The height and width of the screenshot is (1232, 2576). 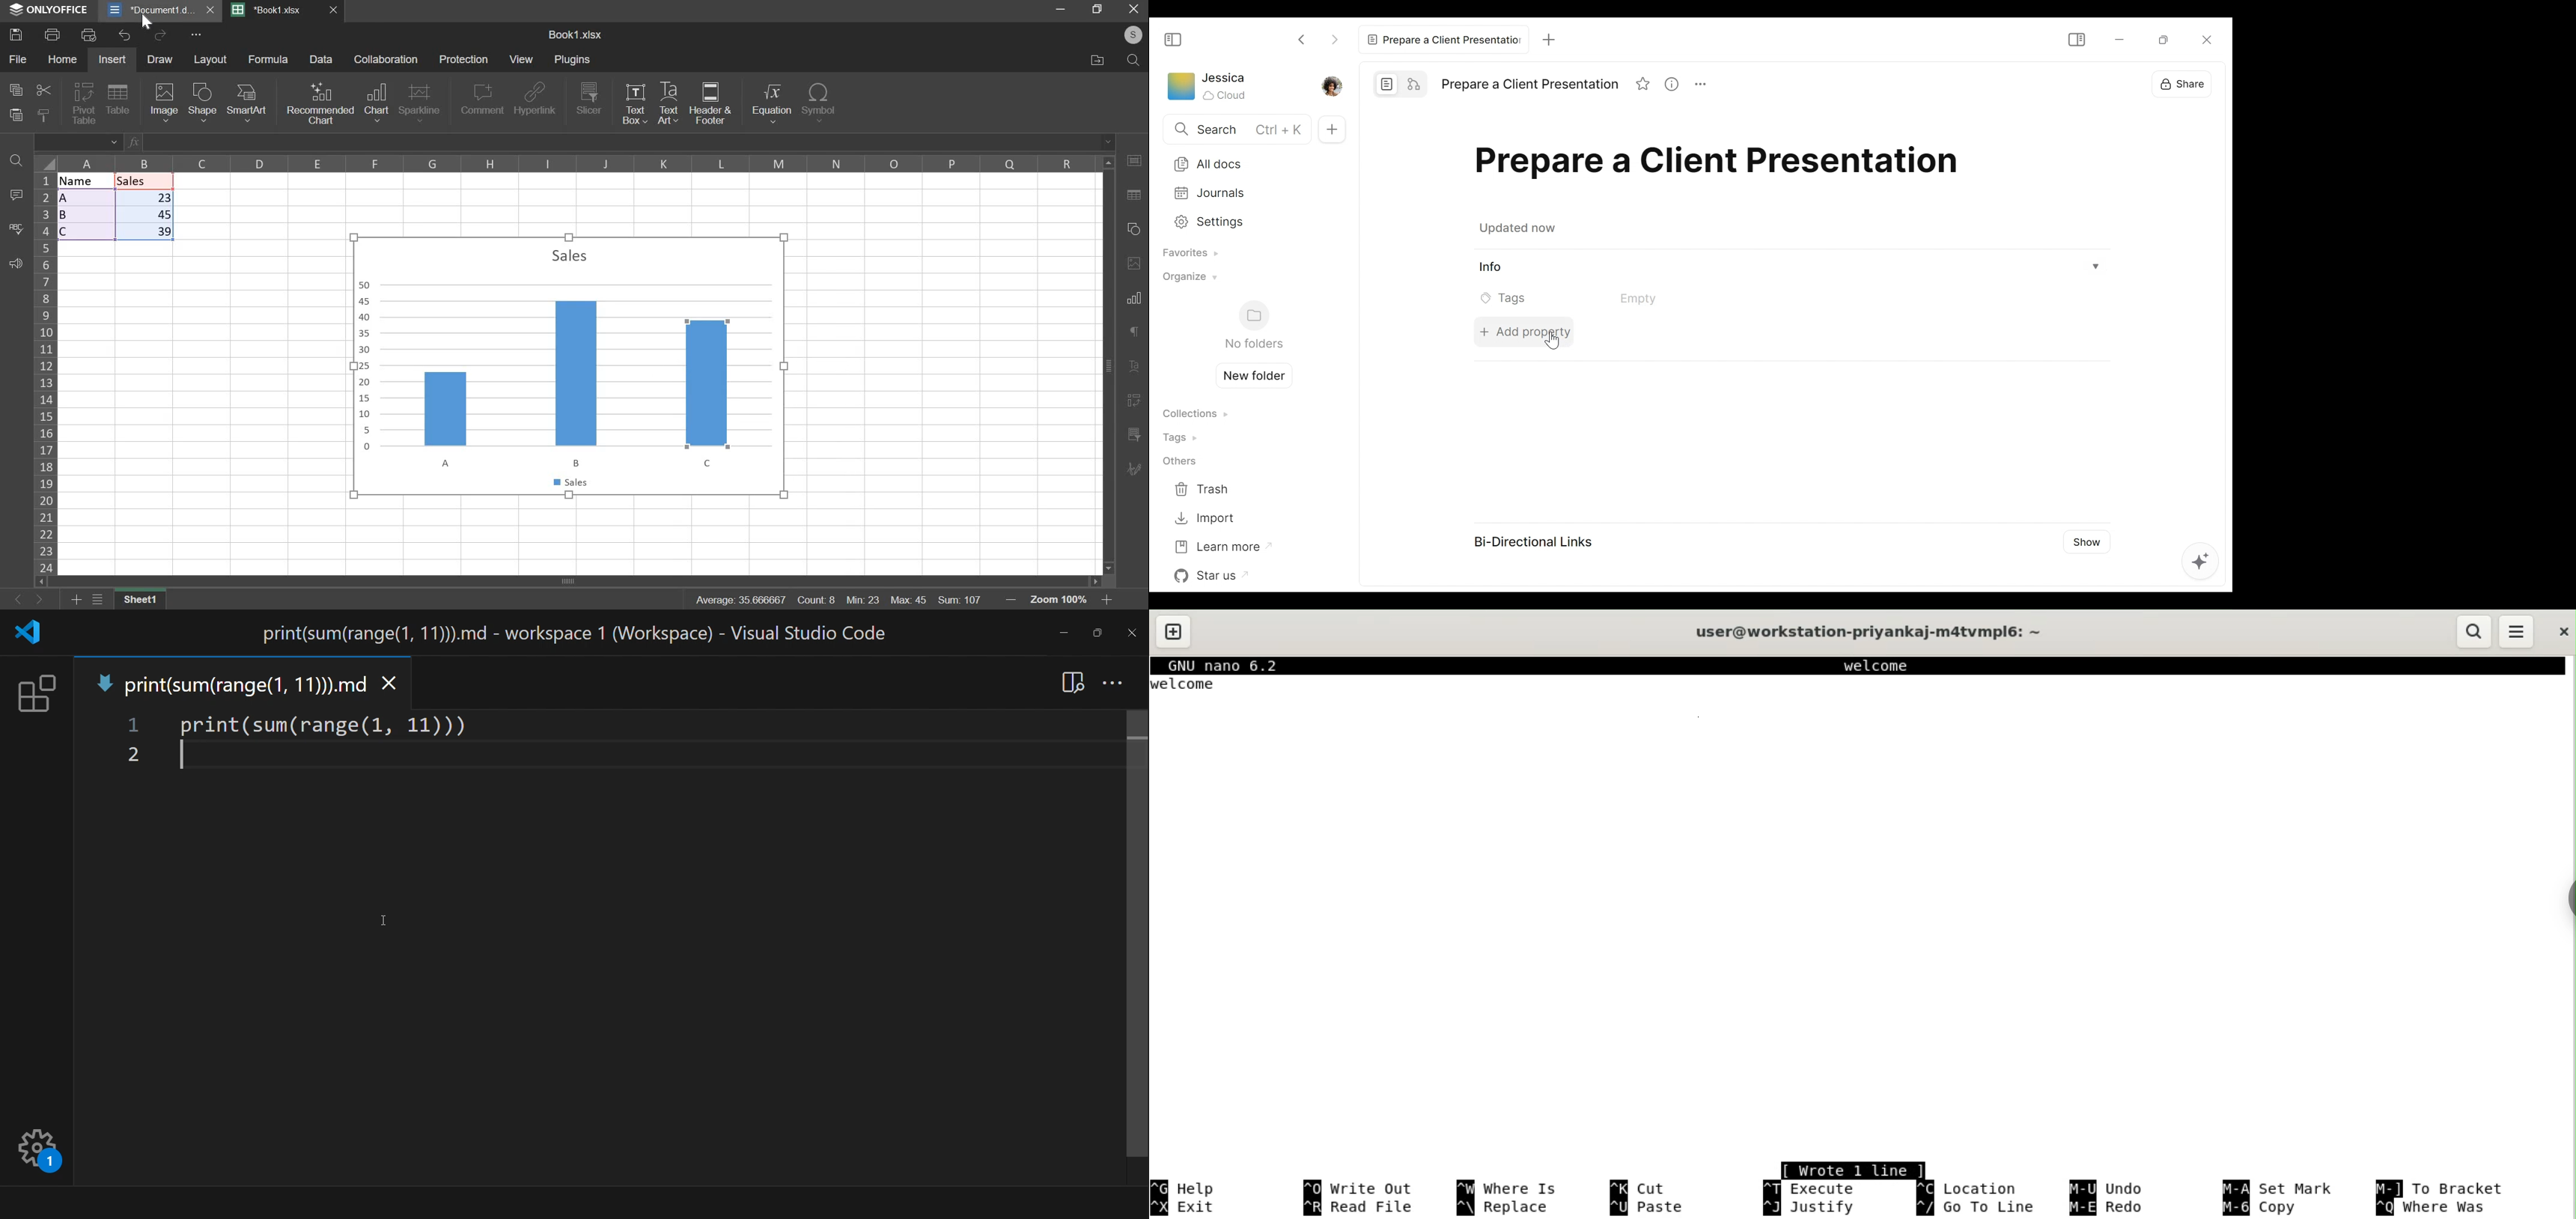 What do you see at coordinates (33, 599) in the screenshot?
I see `` at bounding box center [33, 599].